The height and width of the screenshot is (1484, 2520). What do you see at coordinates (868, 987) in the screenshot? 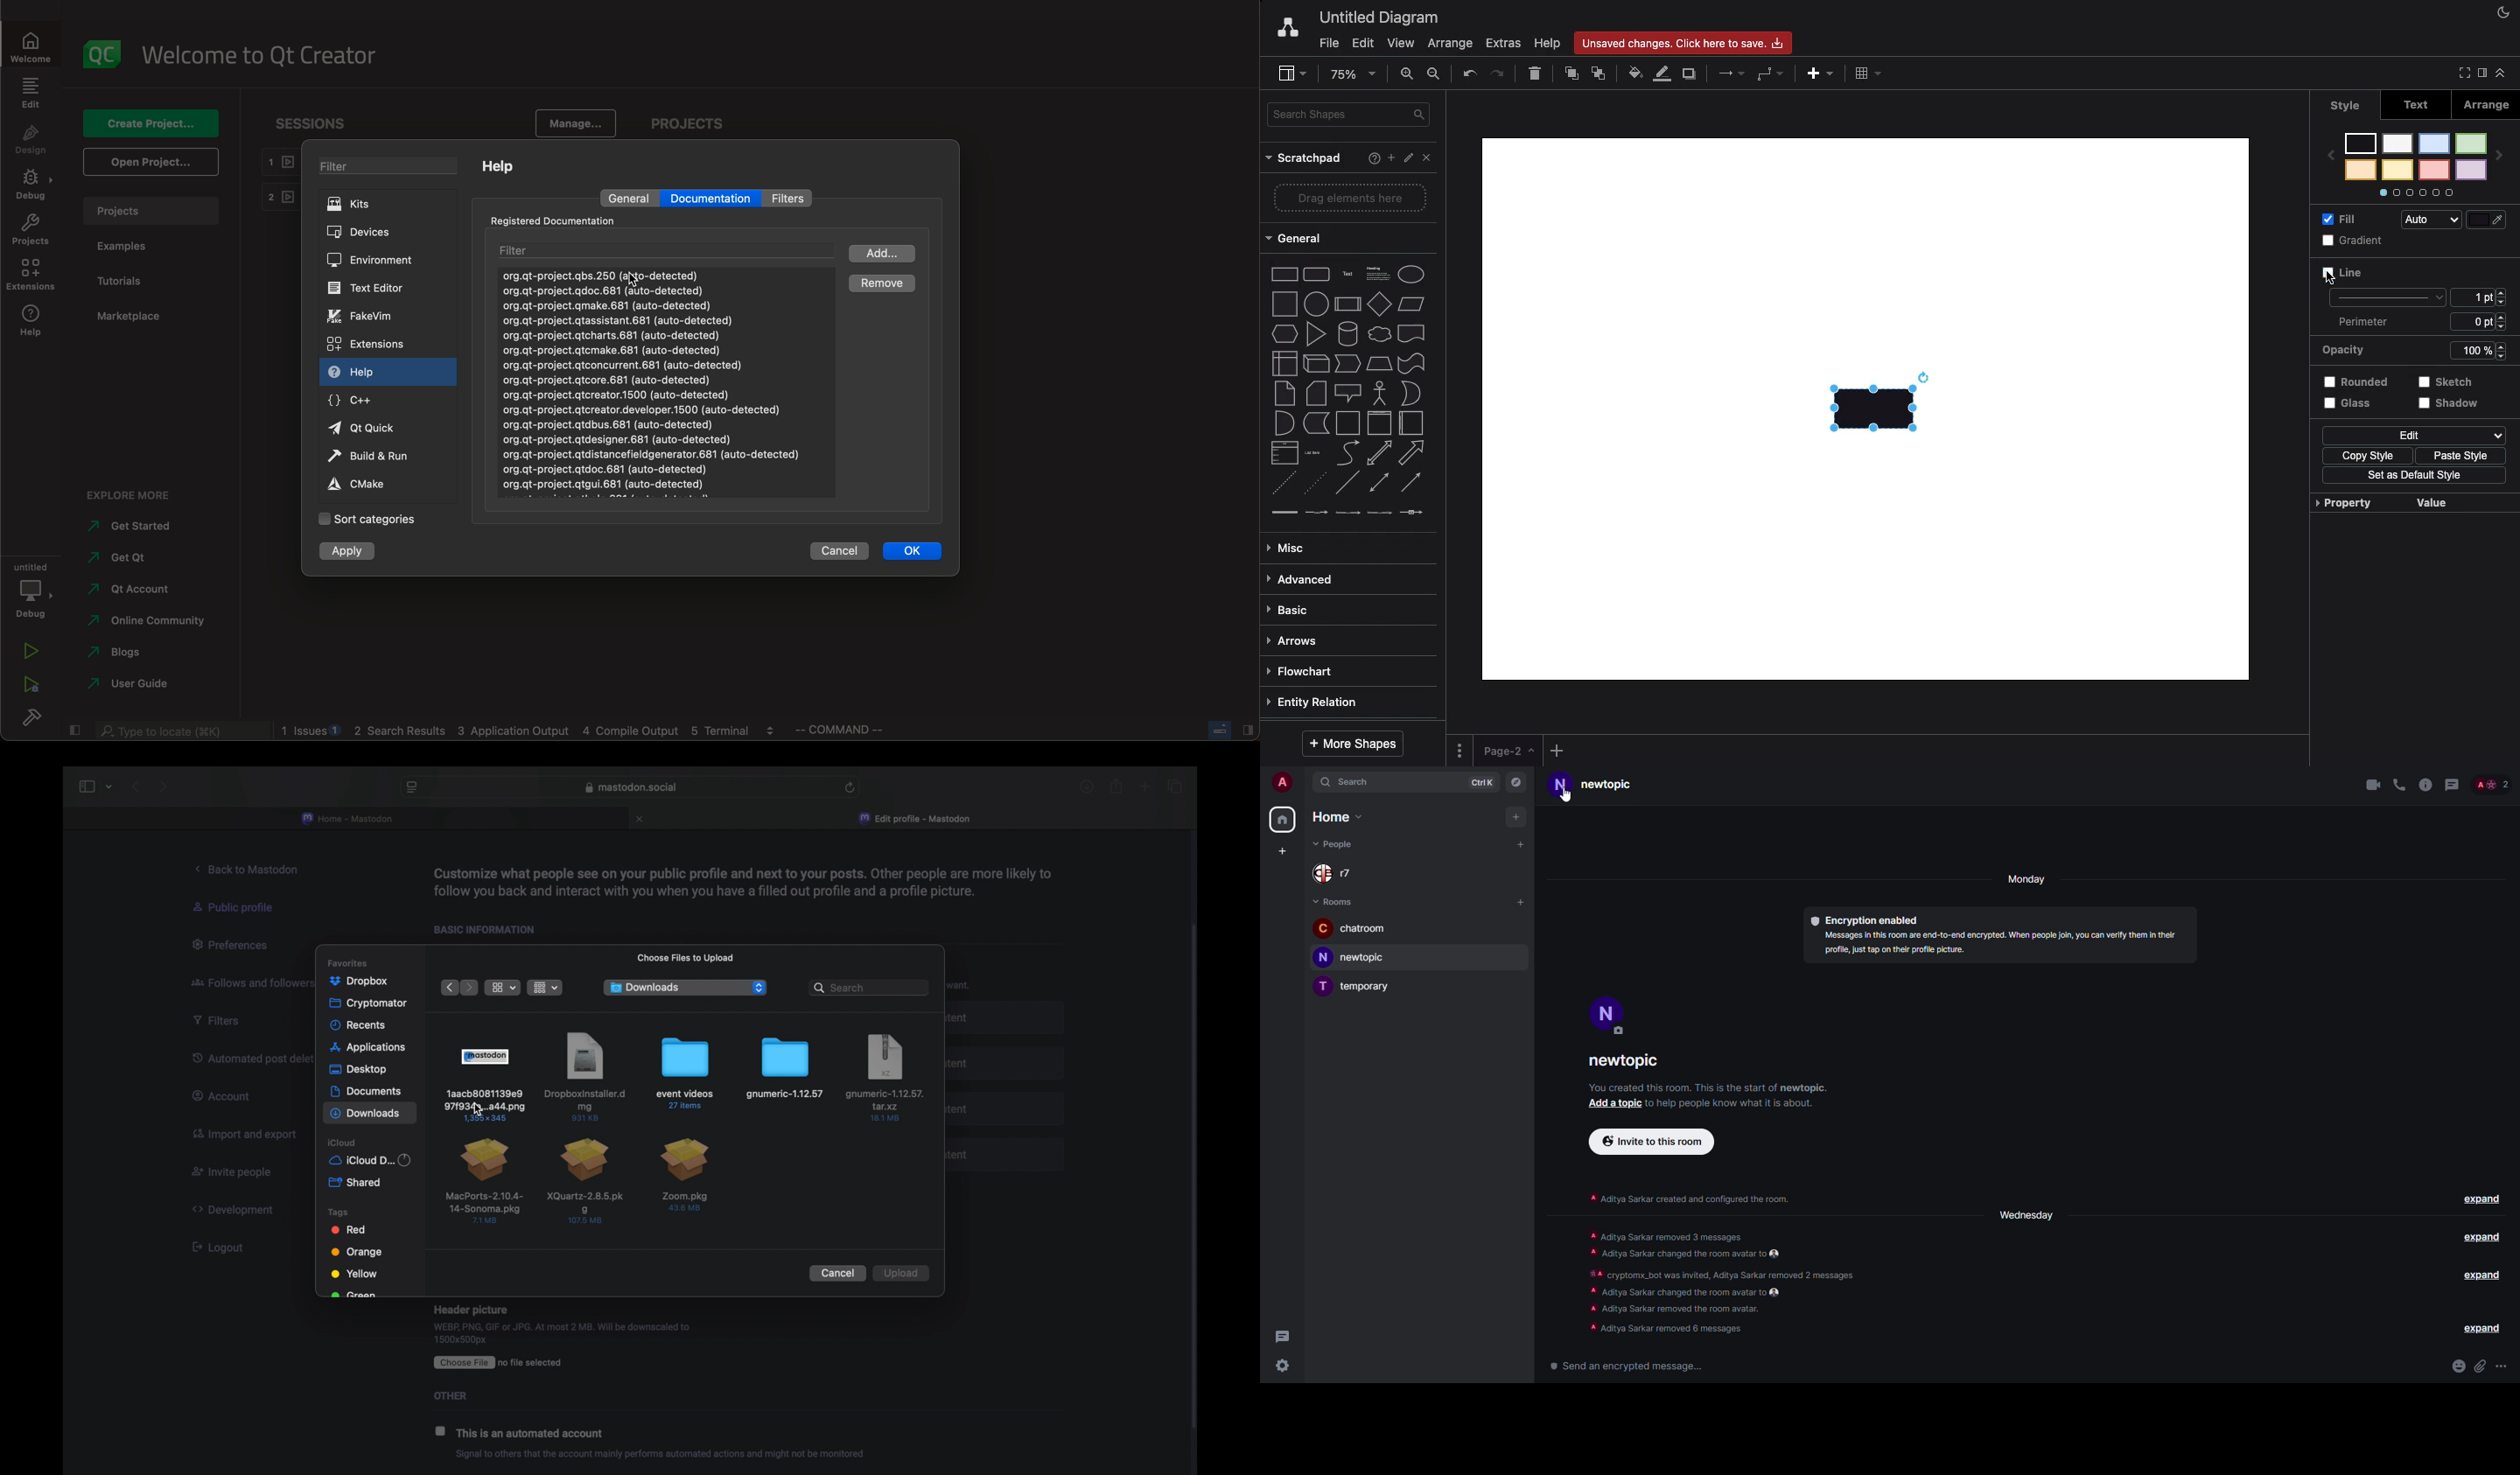
I see `search bar` at bounding box center [868, 987].